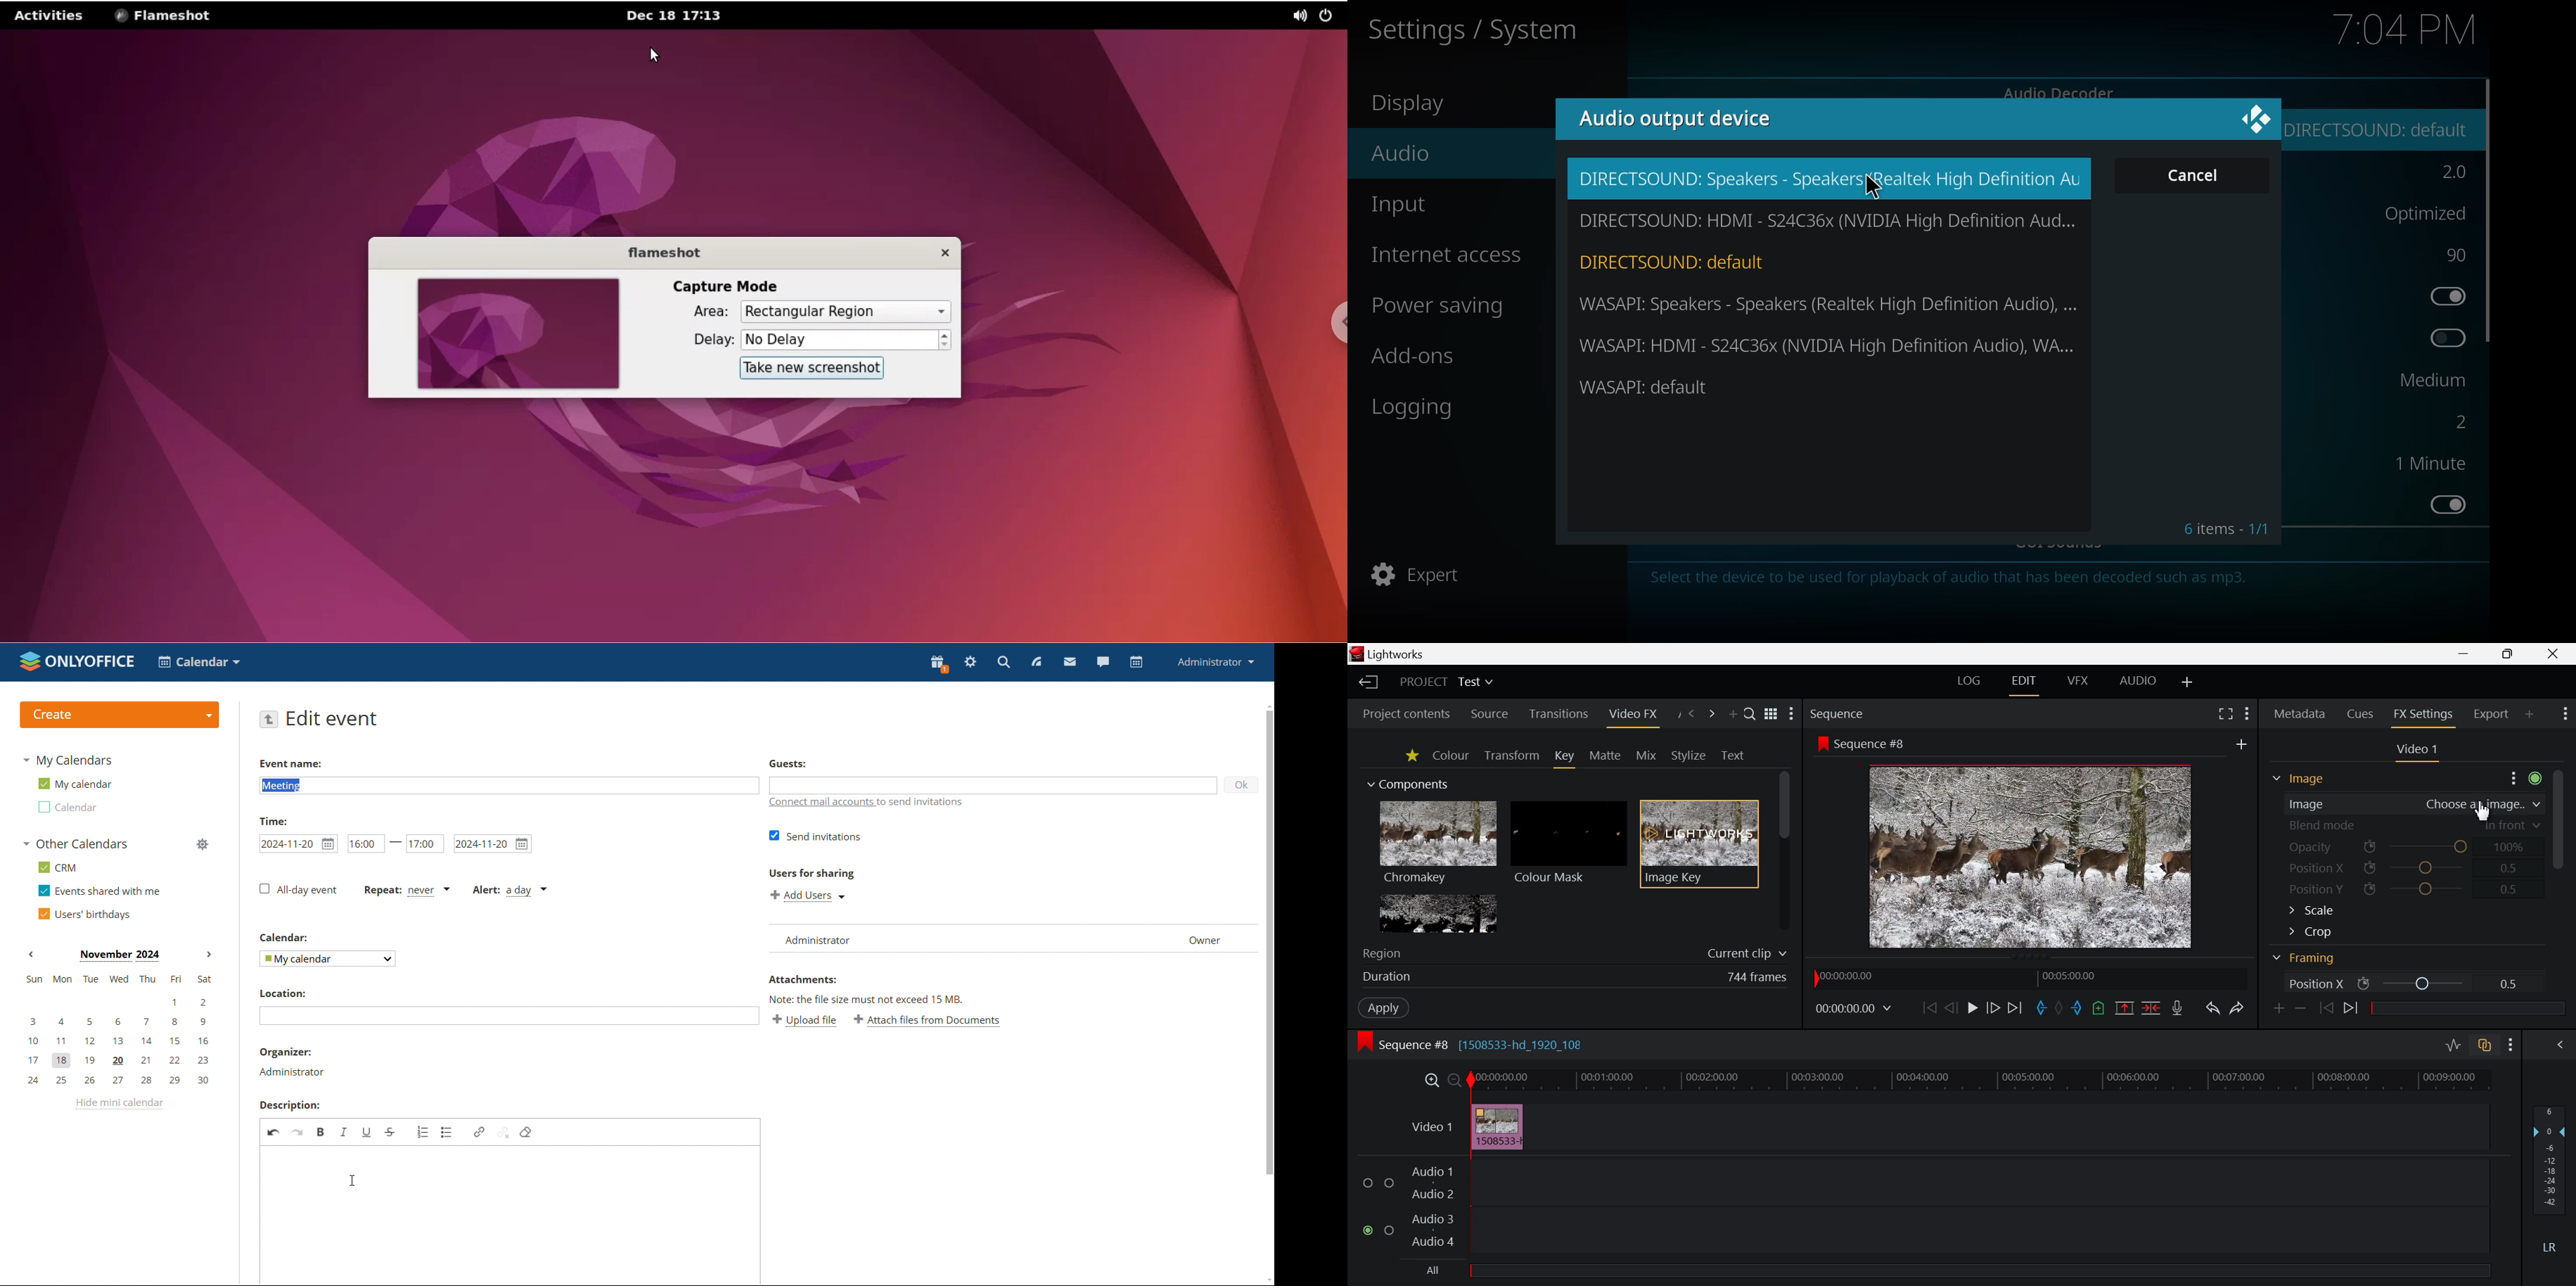 The width and height of the screenshot is (2576, 1288). What do you see at coordinates (1874, 188) in the screenshot?
I see `cursor` at bounding box center [1874, 188].